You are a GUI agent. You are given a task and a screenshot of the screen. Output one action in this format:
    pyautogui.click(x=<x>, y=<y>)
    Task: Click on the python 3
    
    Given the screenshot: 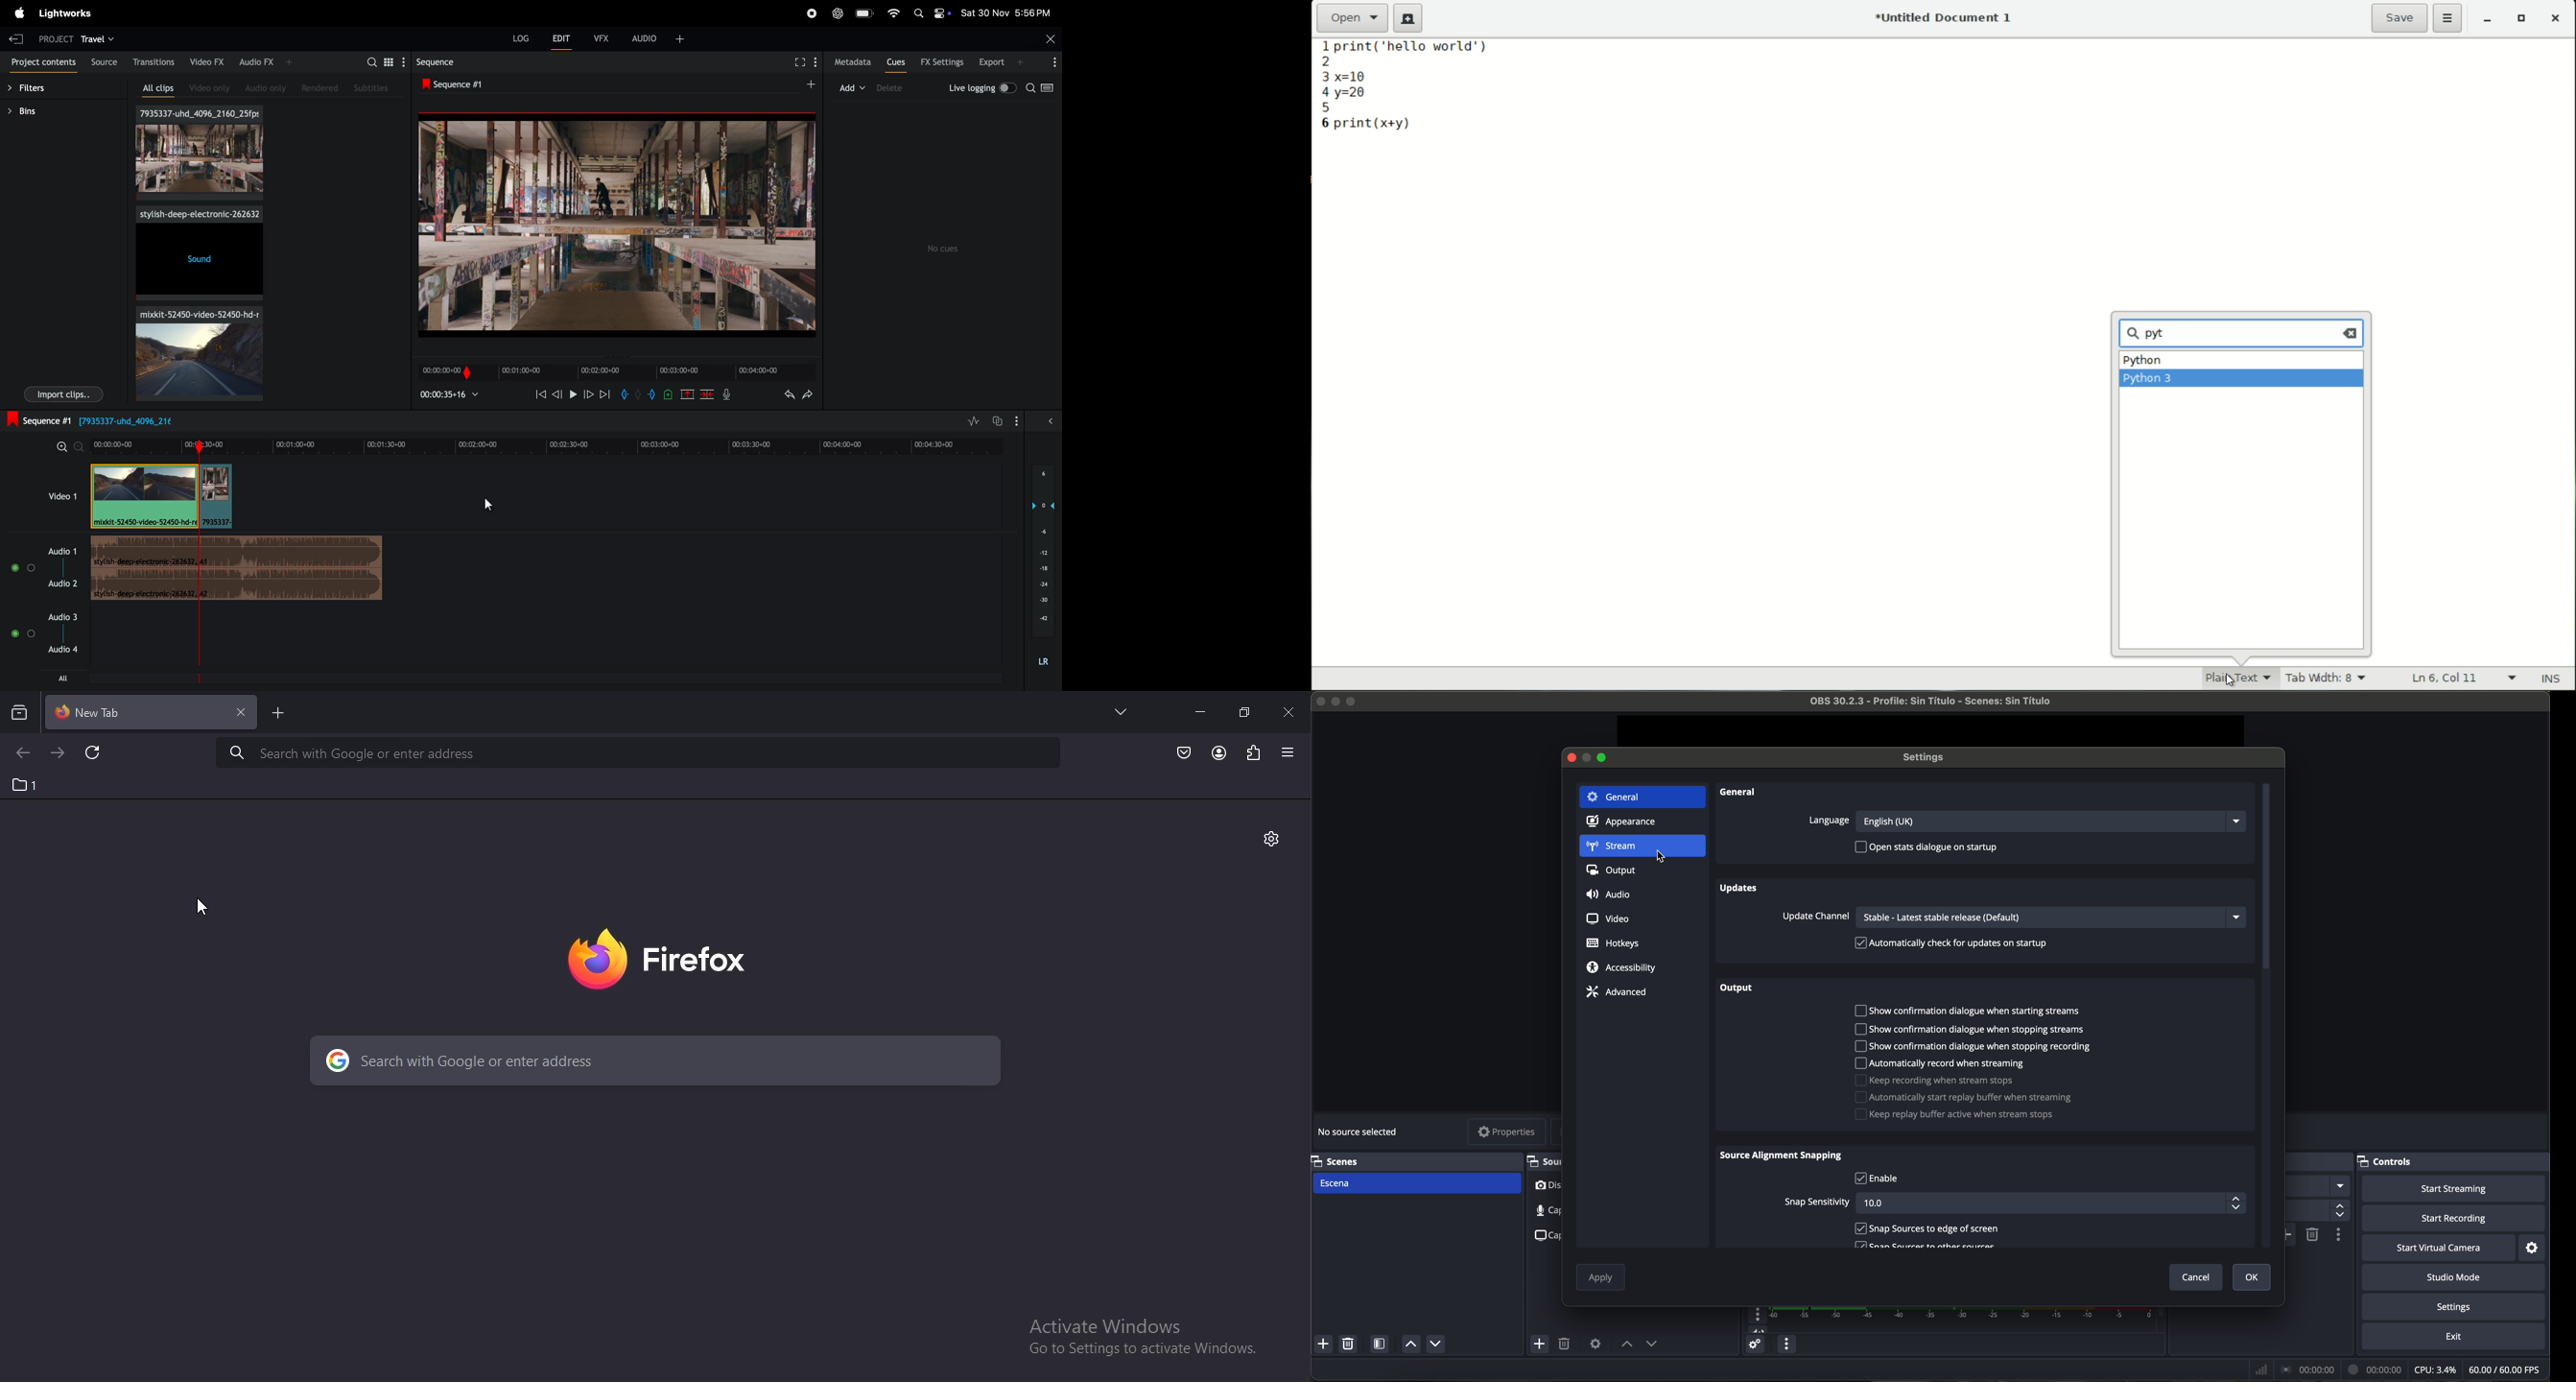 What is the action you would take?
    pyautogui.click(x=2150, y=379)
    